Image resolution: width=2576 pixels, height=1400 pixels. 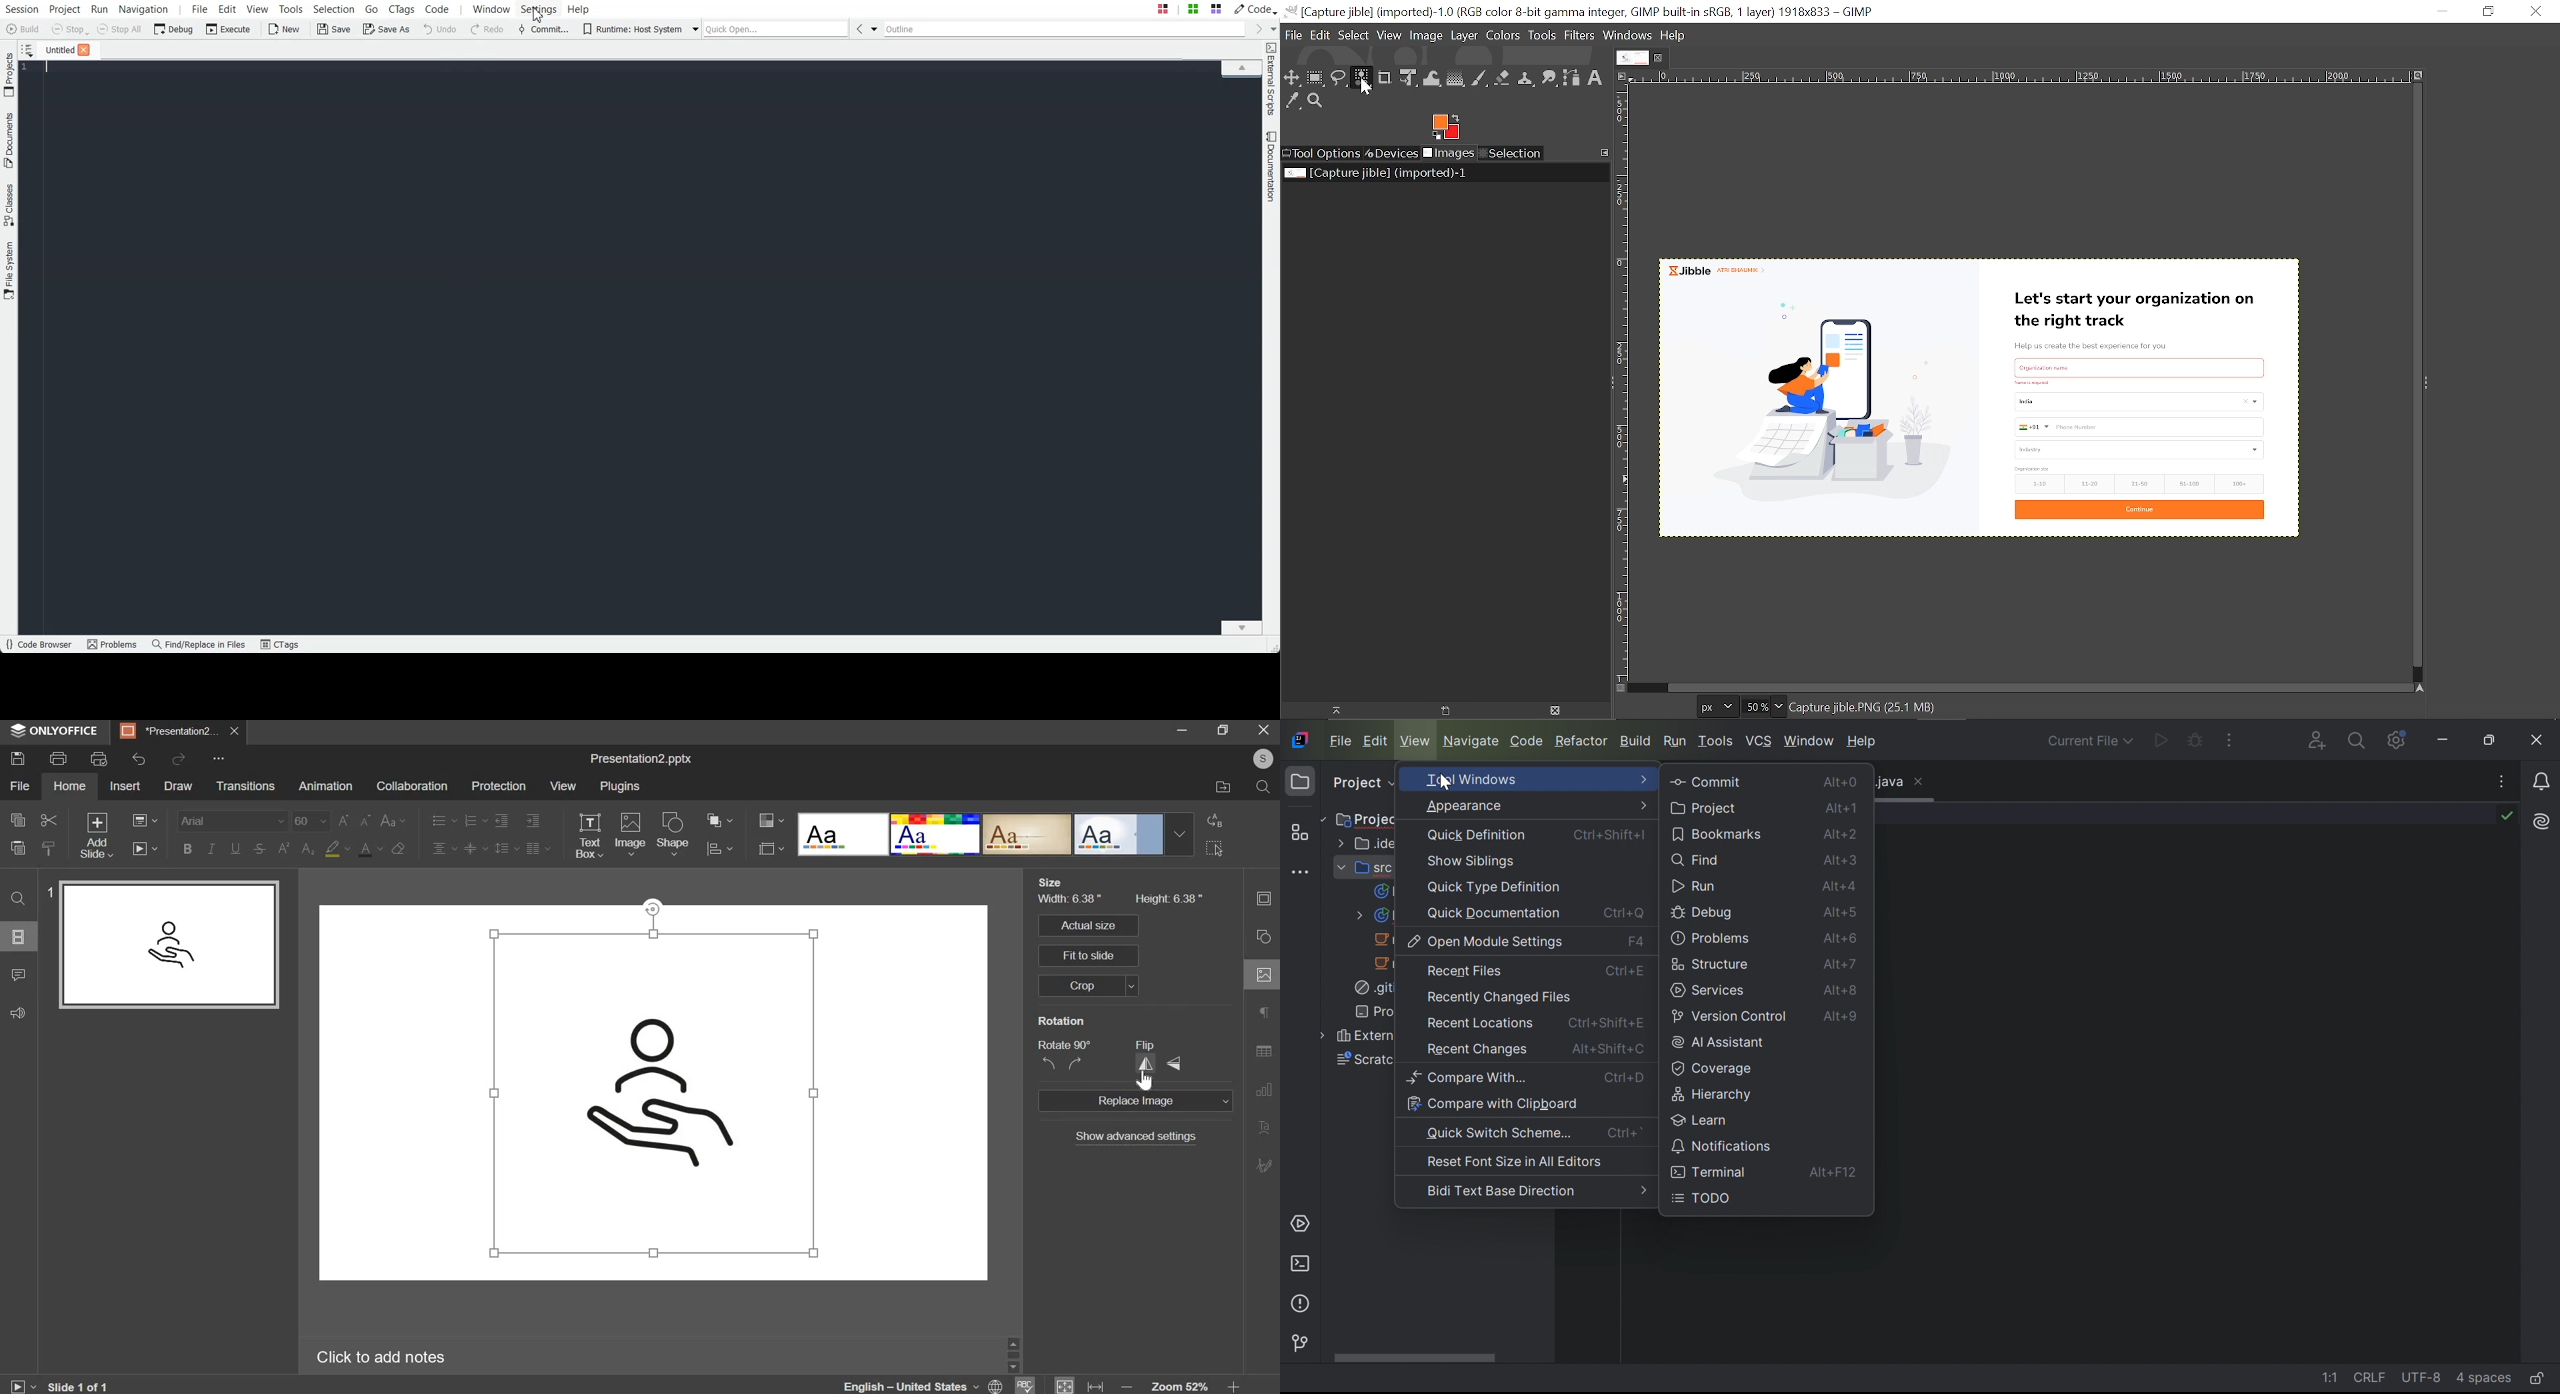 I want to click on find, so click(x=16, y=899).